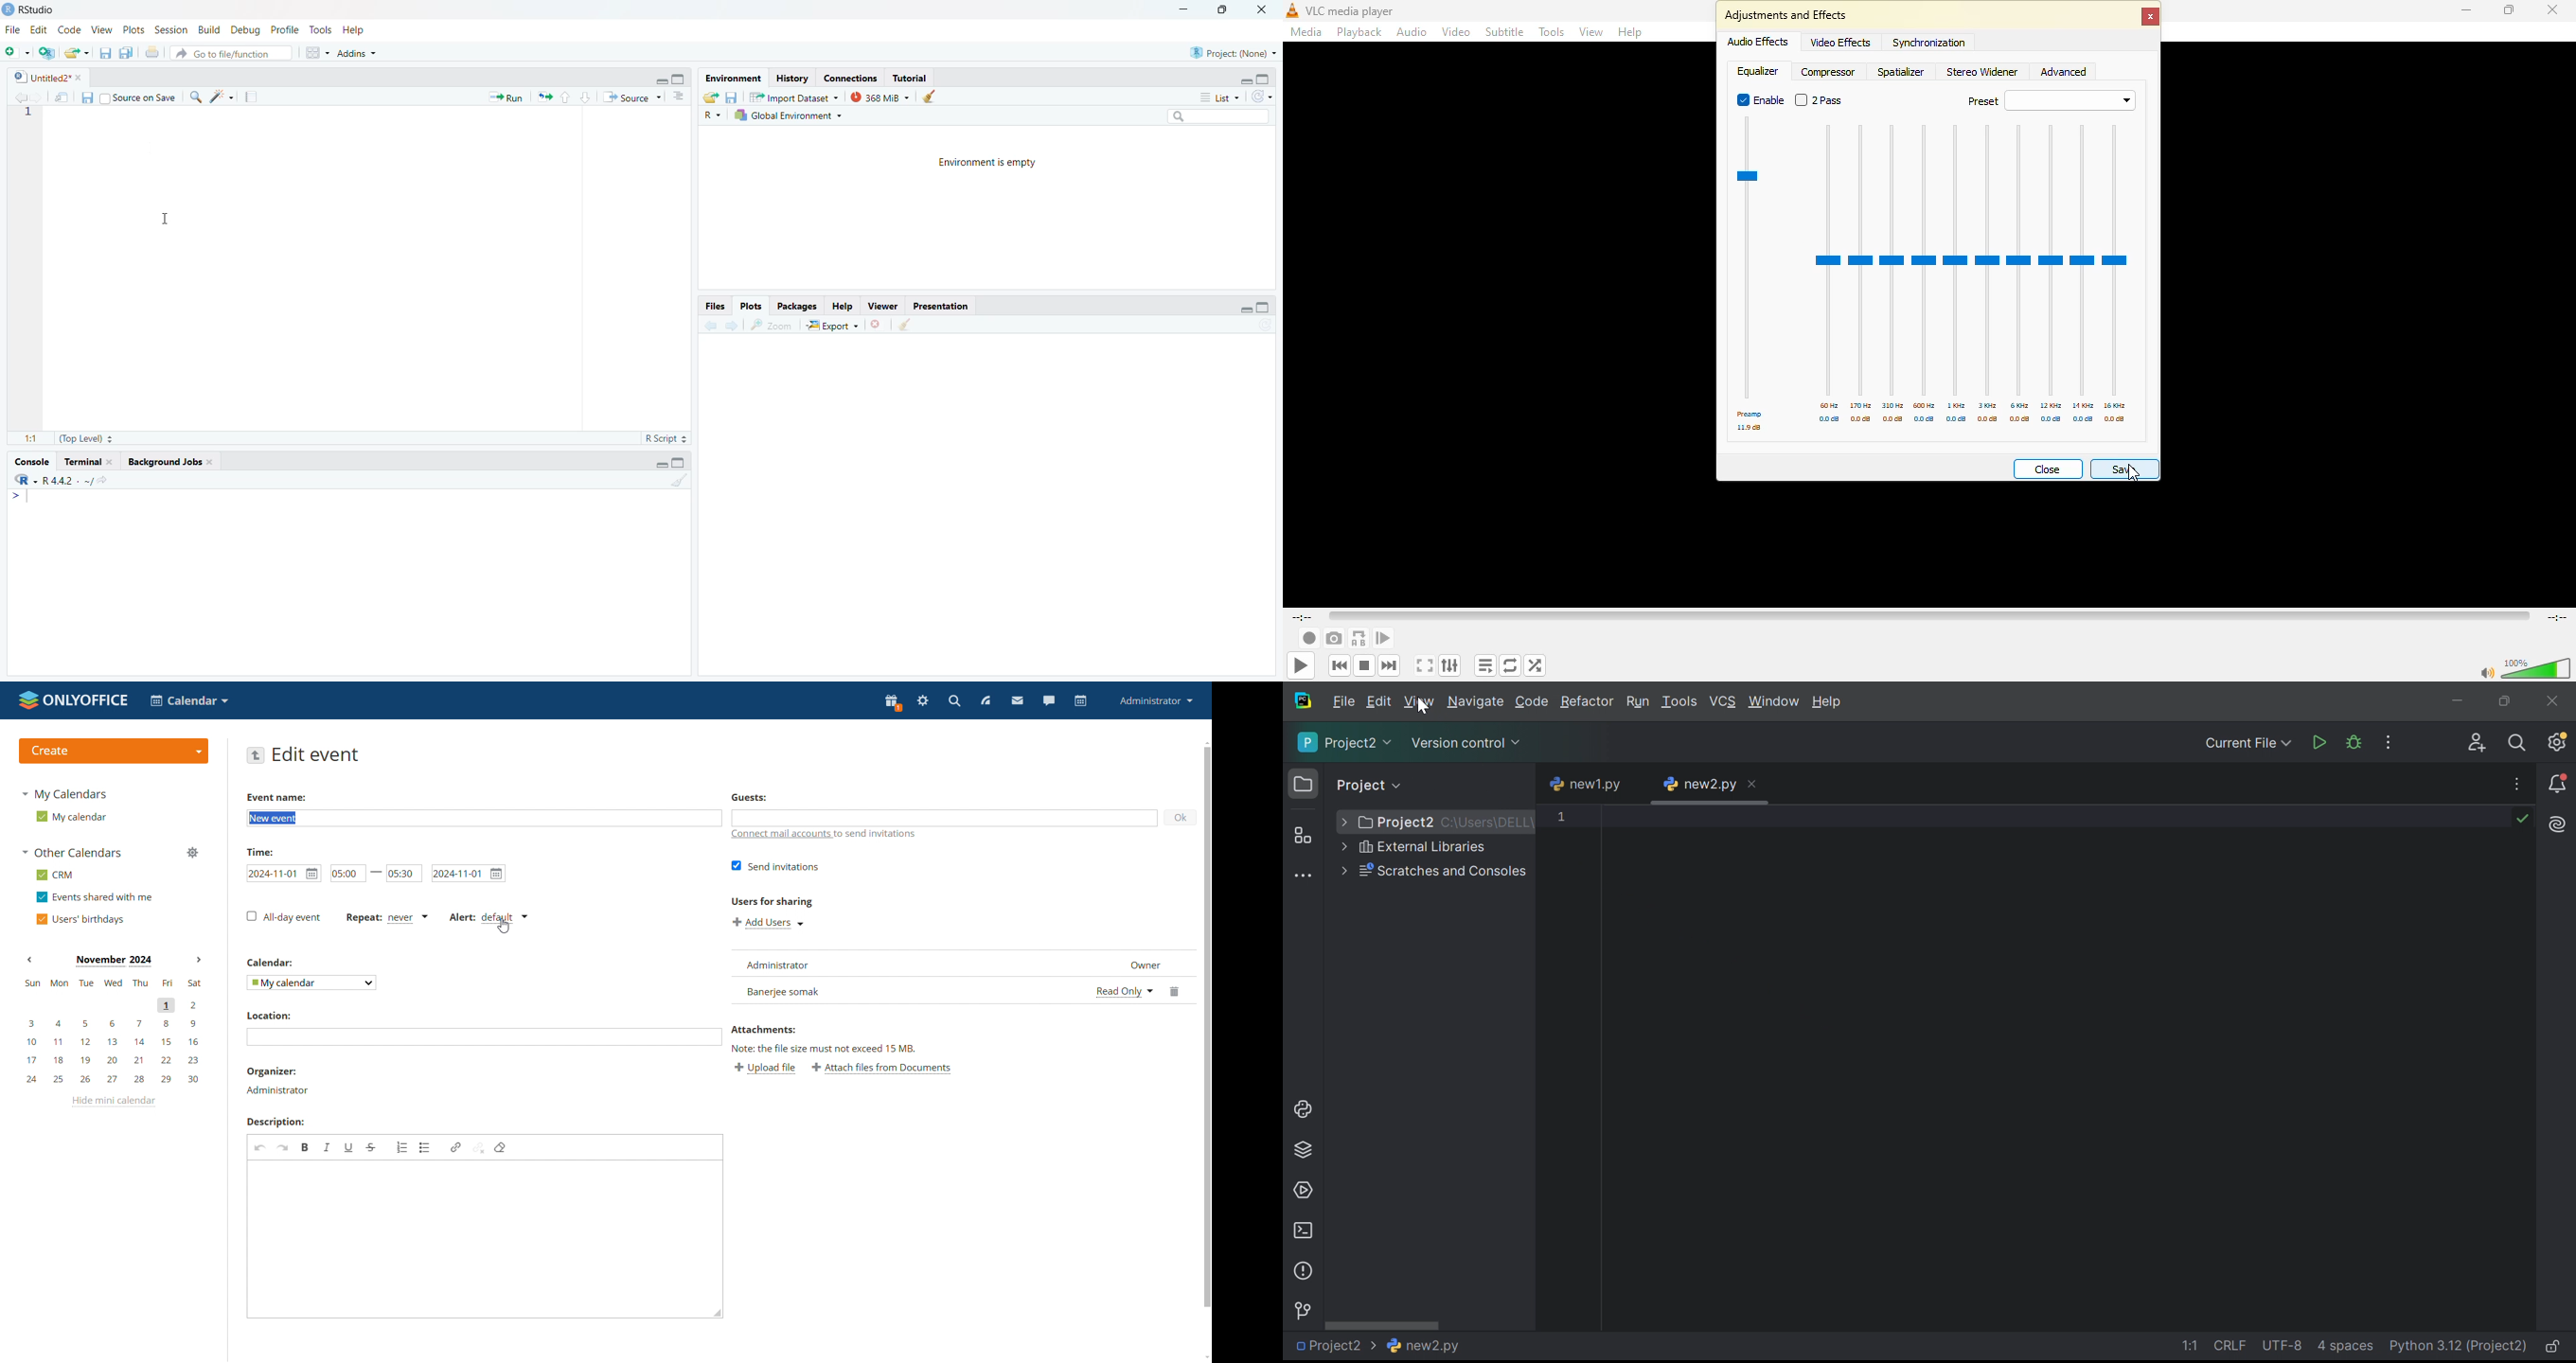 This screenshot has width=2576, height=1372. What do you see at coordinates (2507, 9) in the screenshot?
I see `maximize` at bounding box center [2507, 9].